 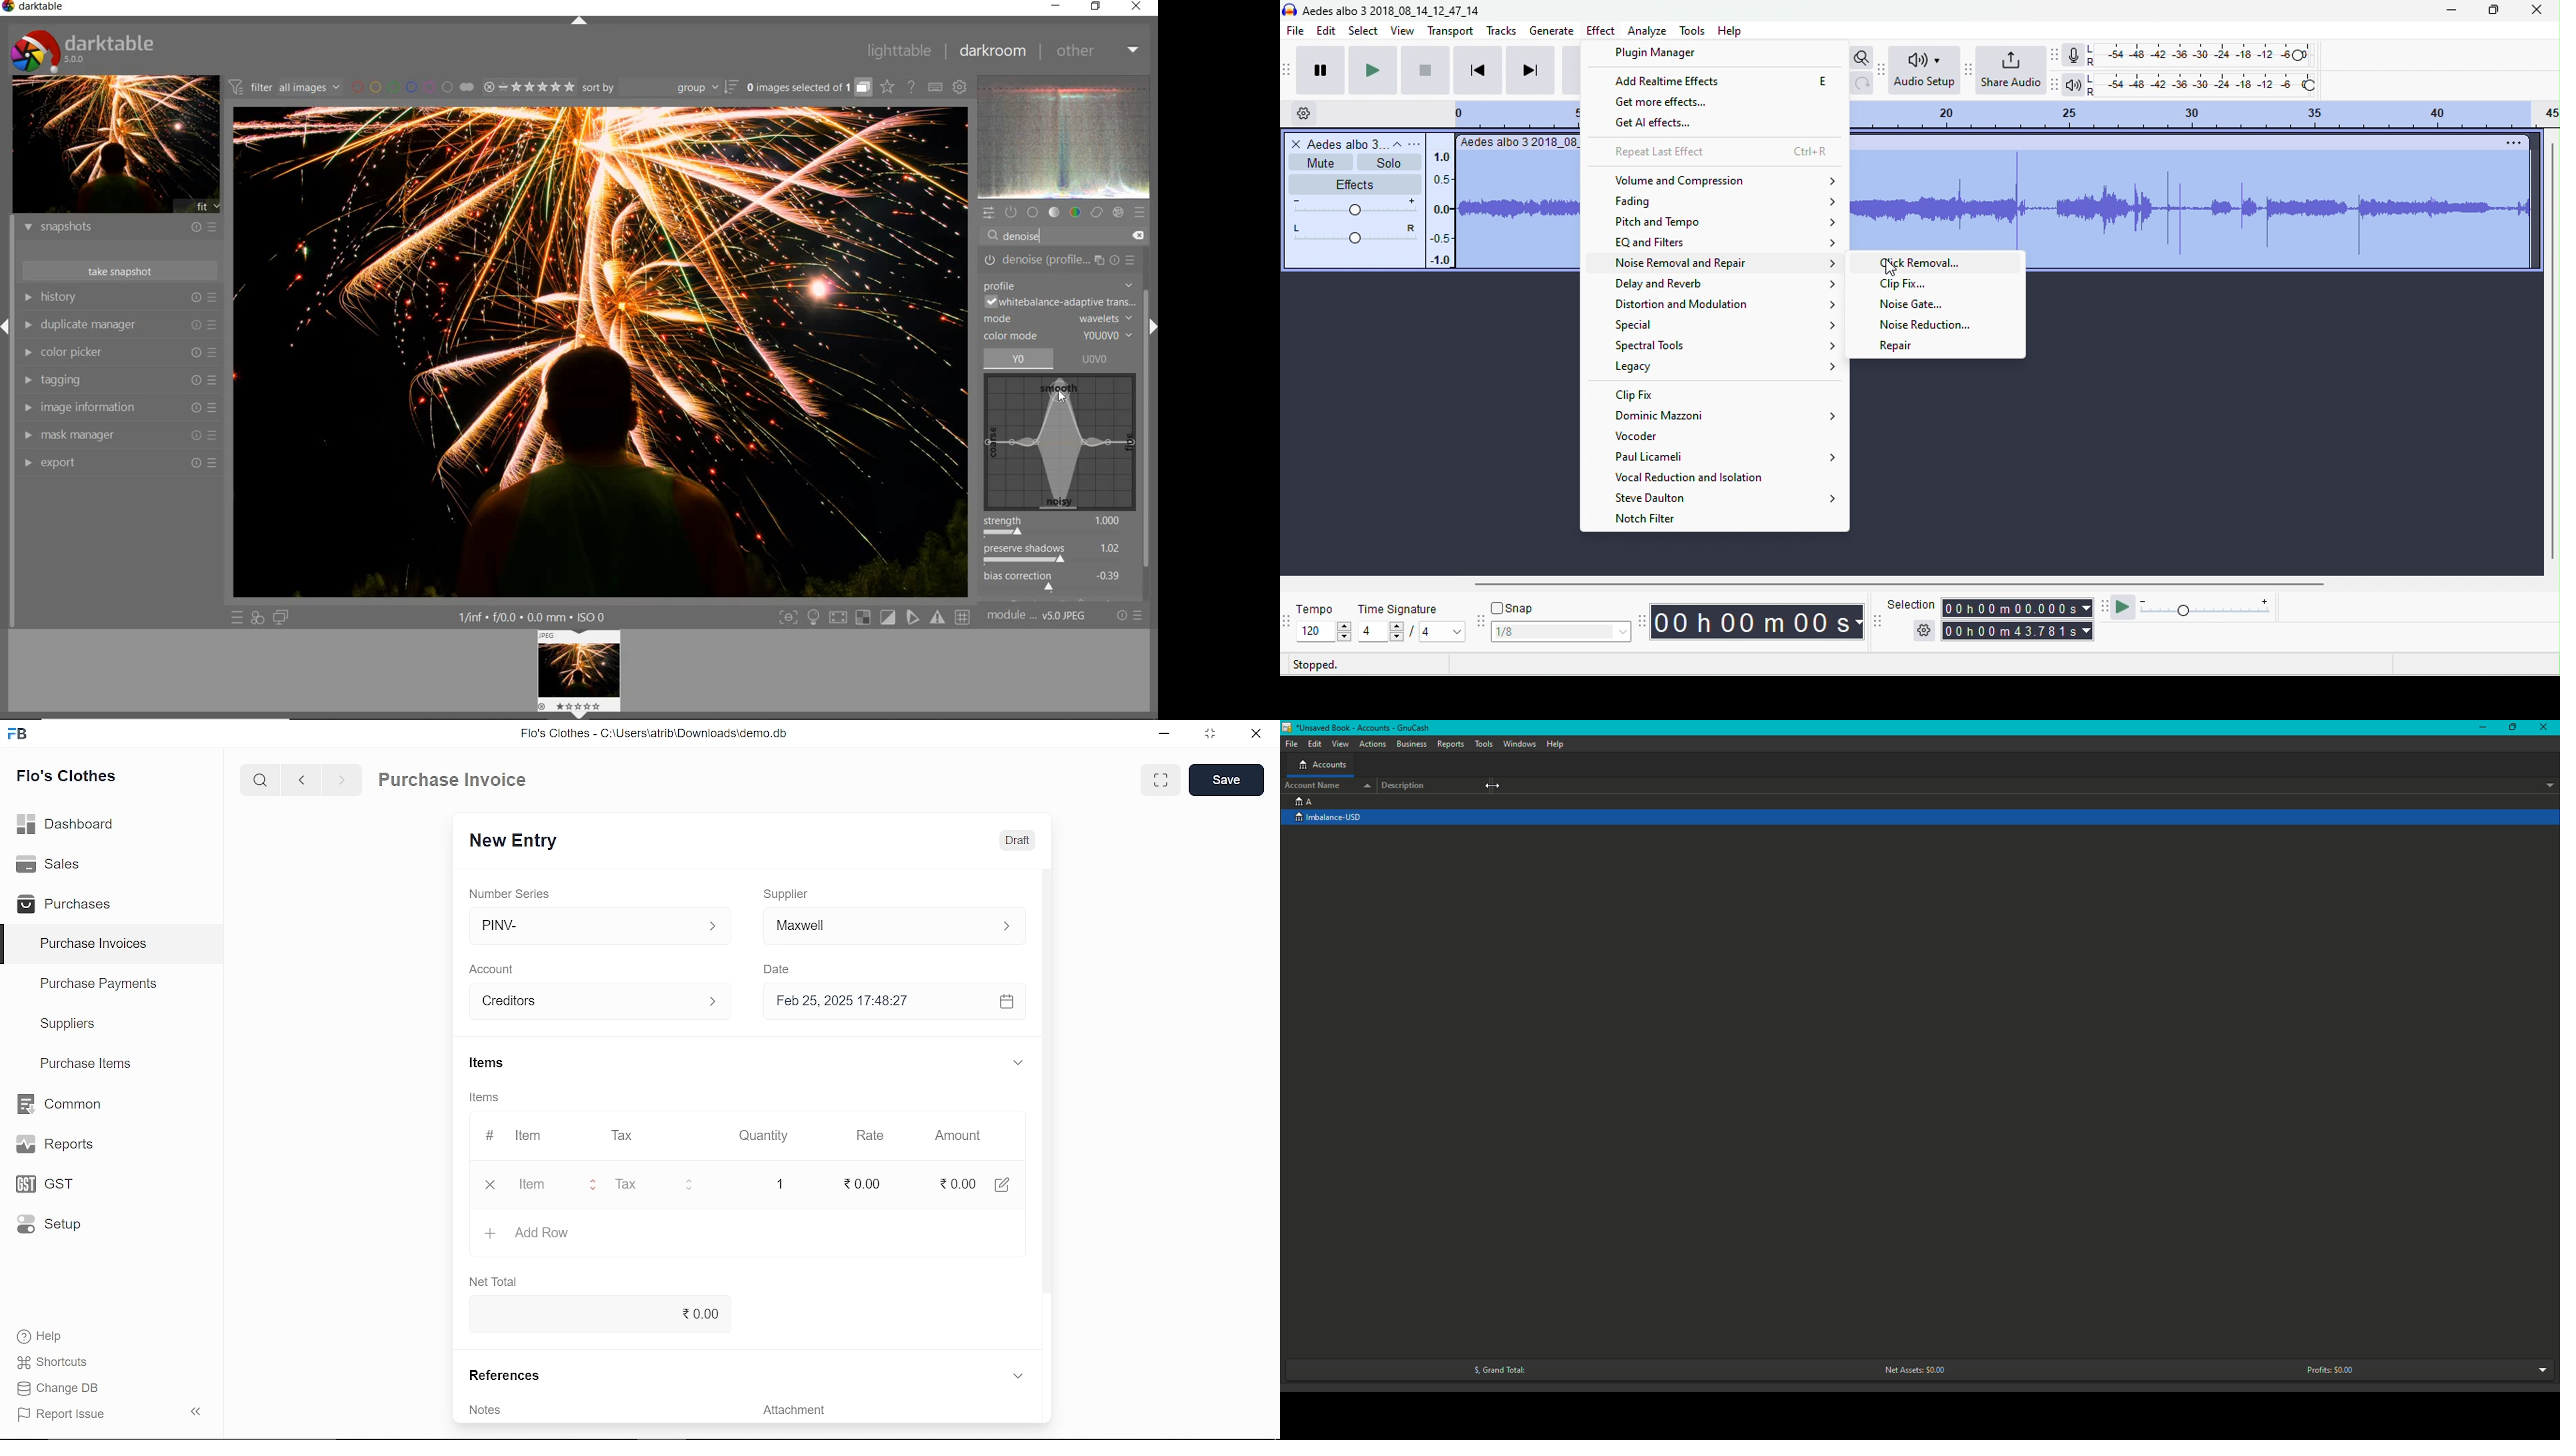 I want to click on Item, so click(x=514, y=1136).